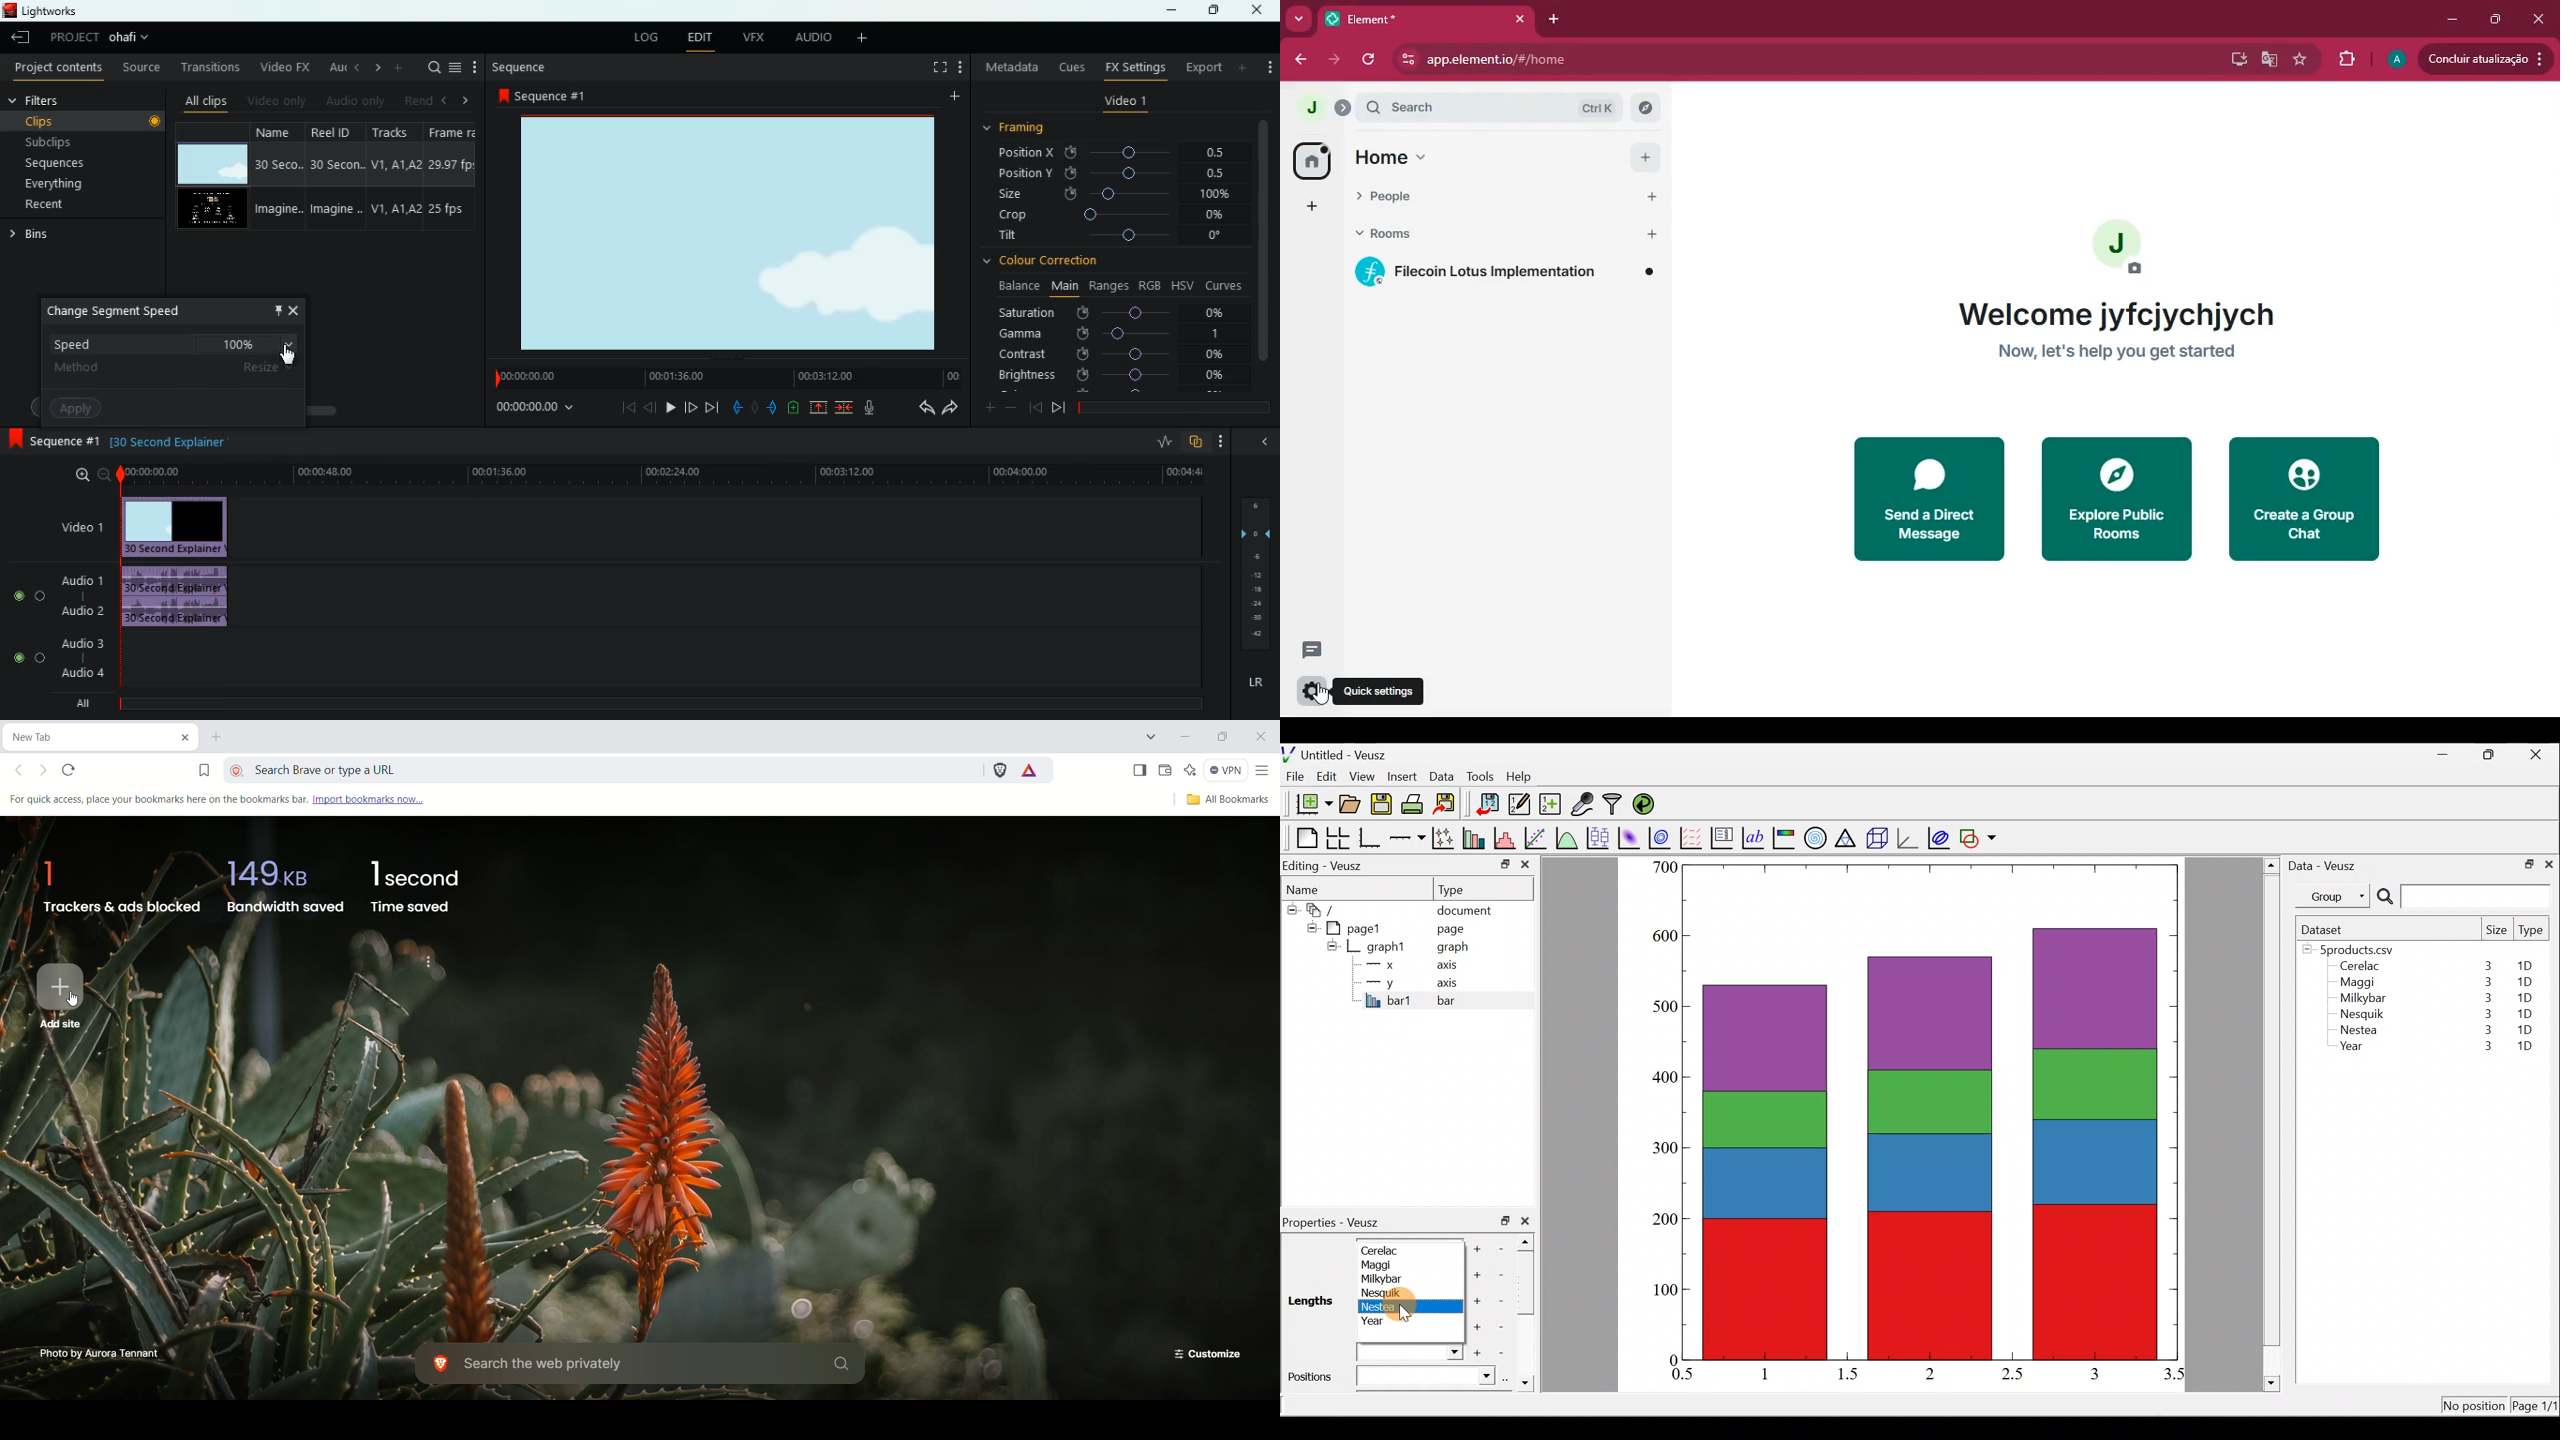 The width and height of the screenshot is (2576, 1456). What do you see at coordinates (1058, 407) in the screenshot?
I see `end` at bounding box center [1058, 407].